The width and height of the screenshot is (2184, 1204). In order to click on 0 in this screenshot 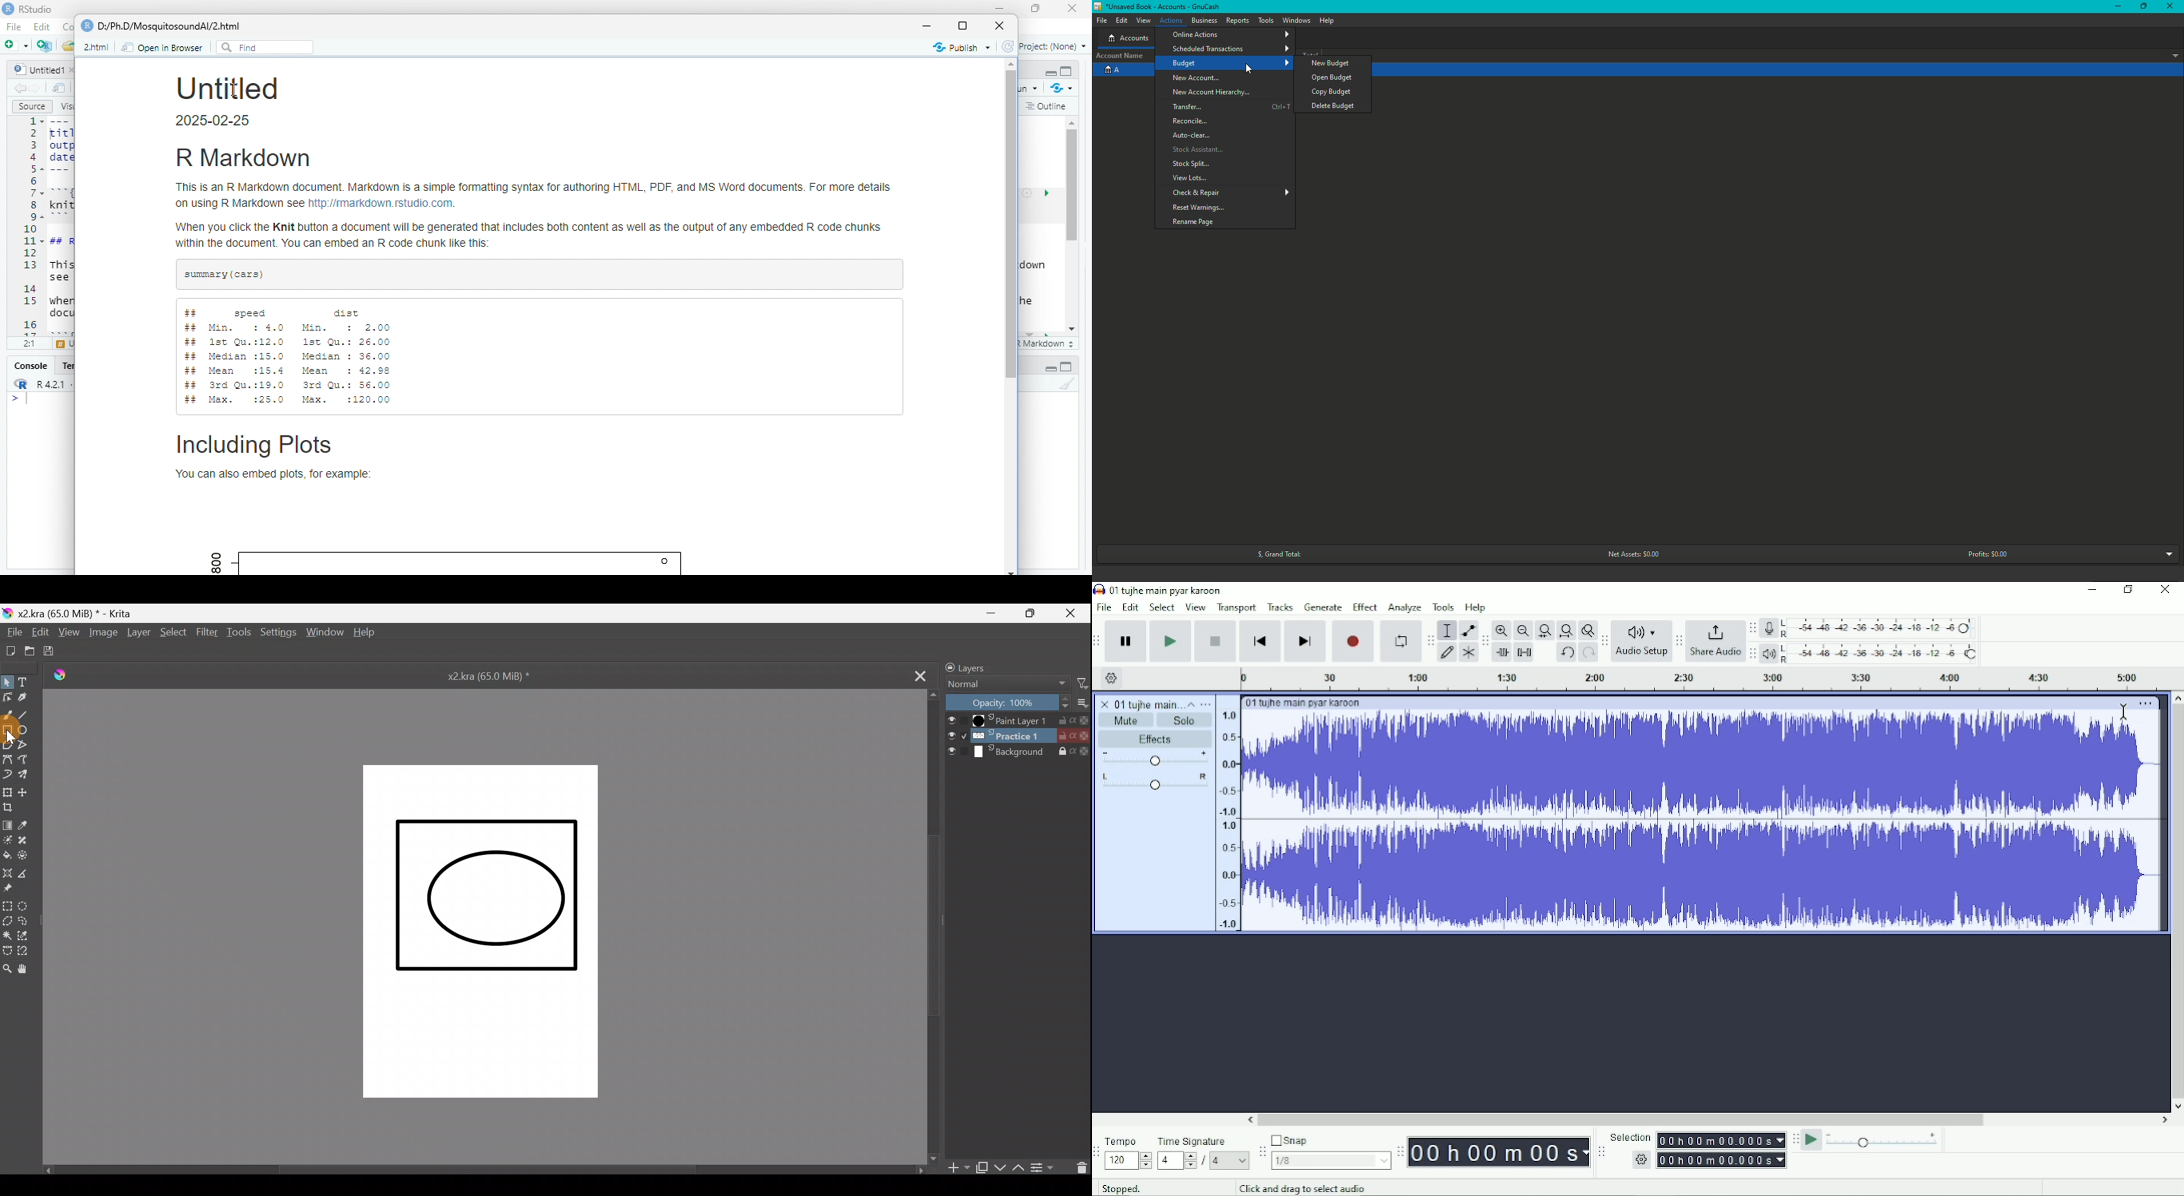, I will do `click(667, 562)`.